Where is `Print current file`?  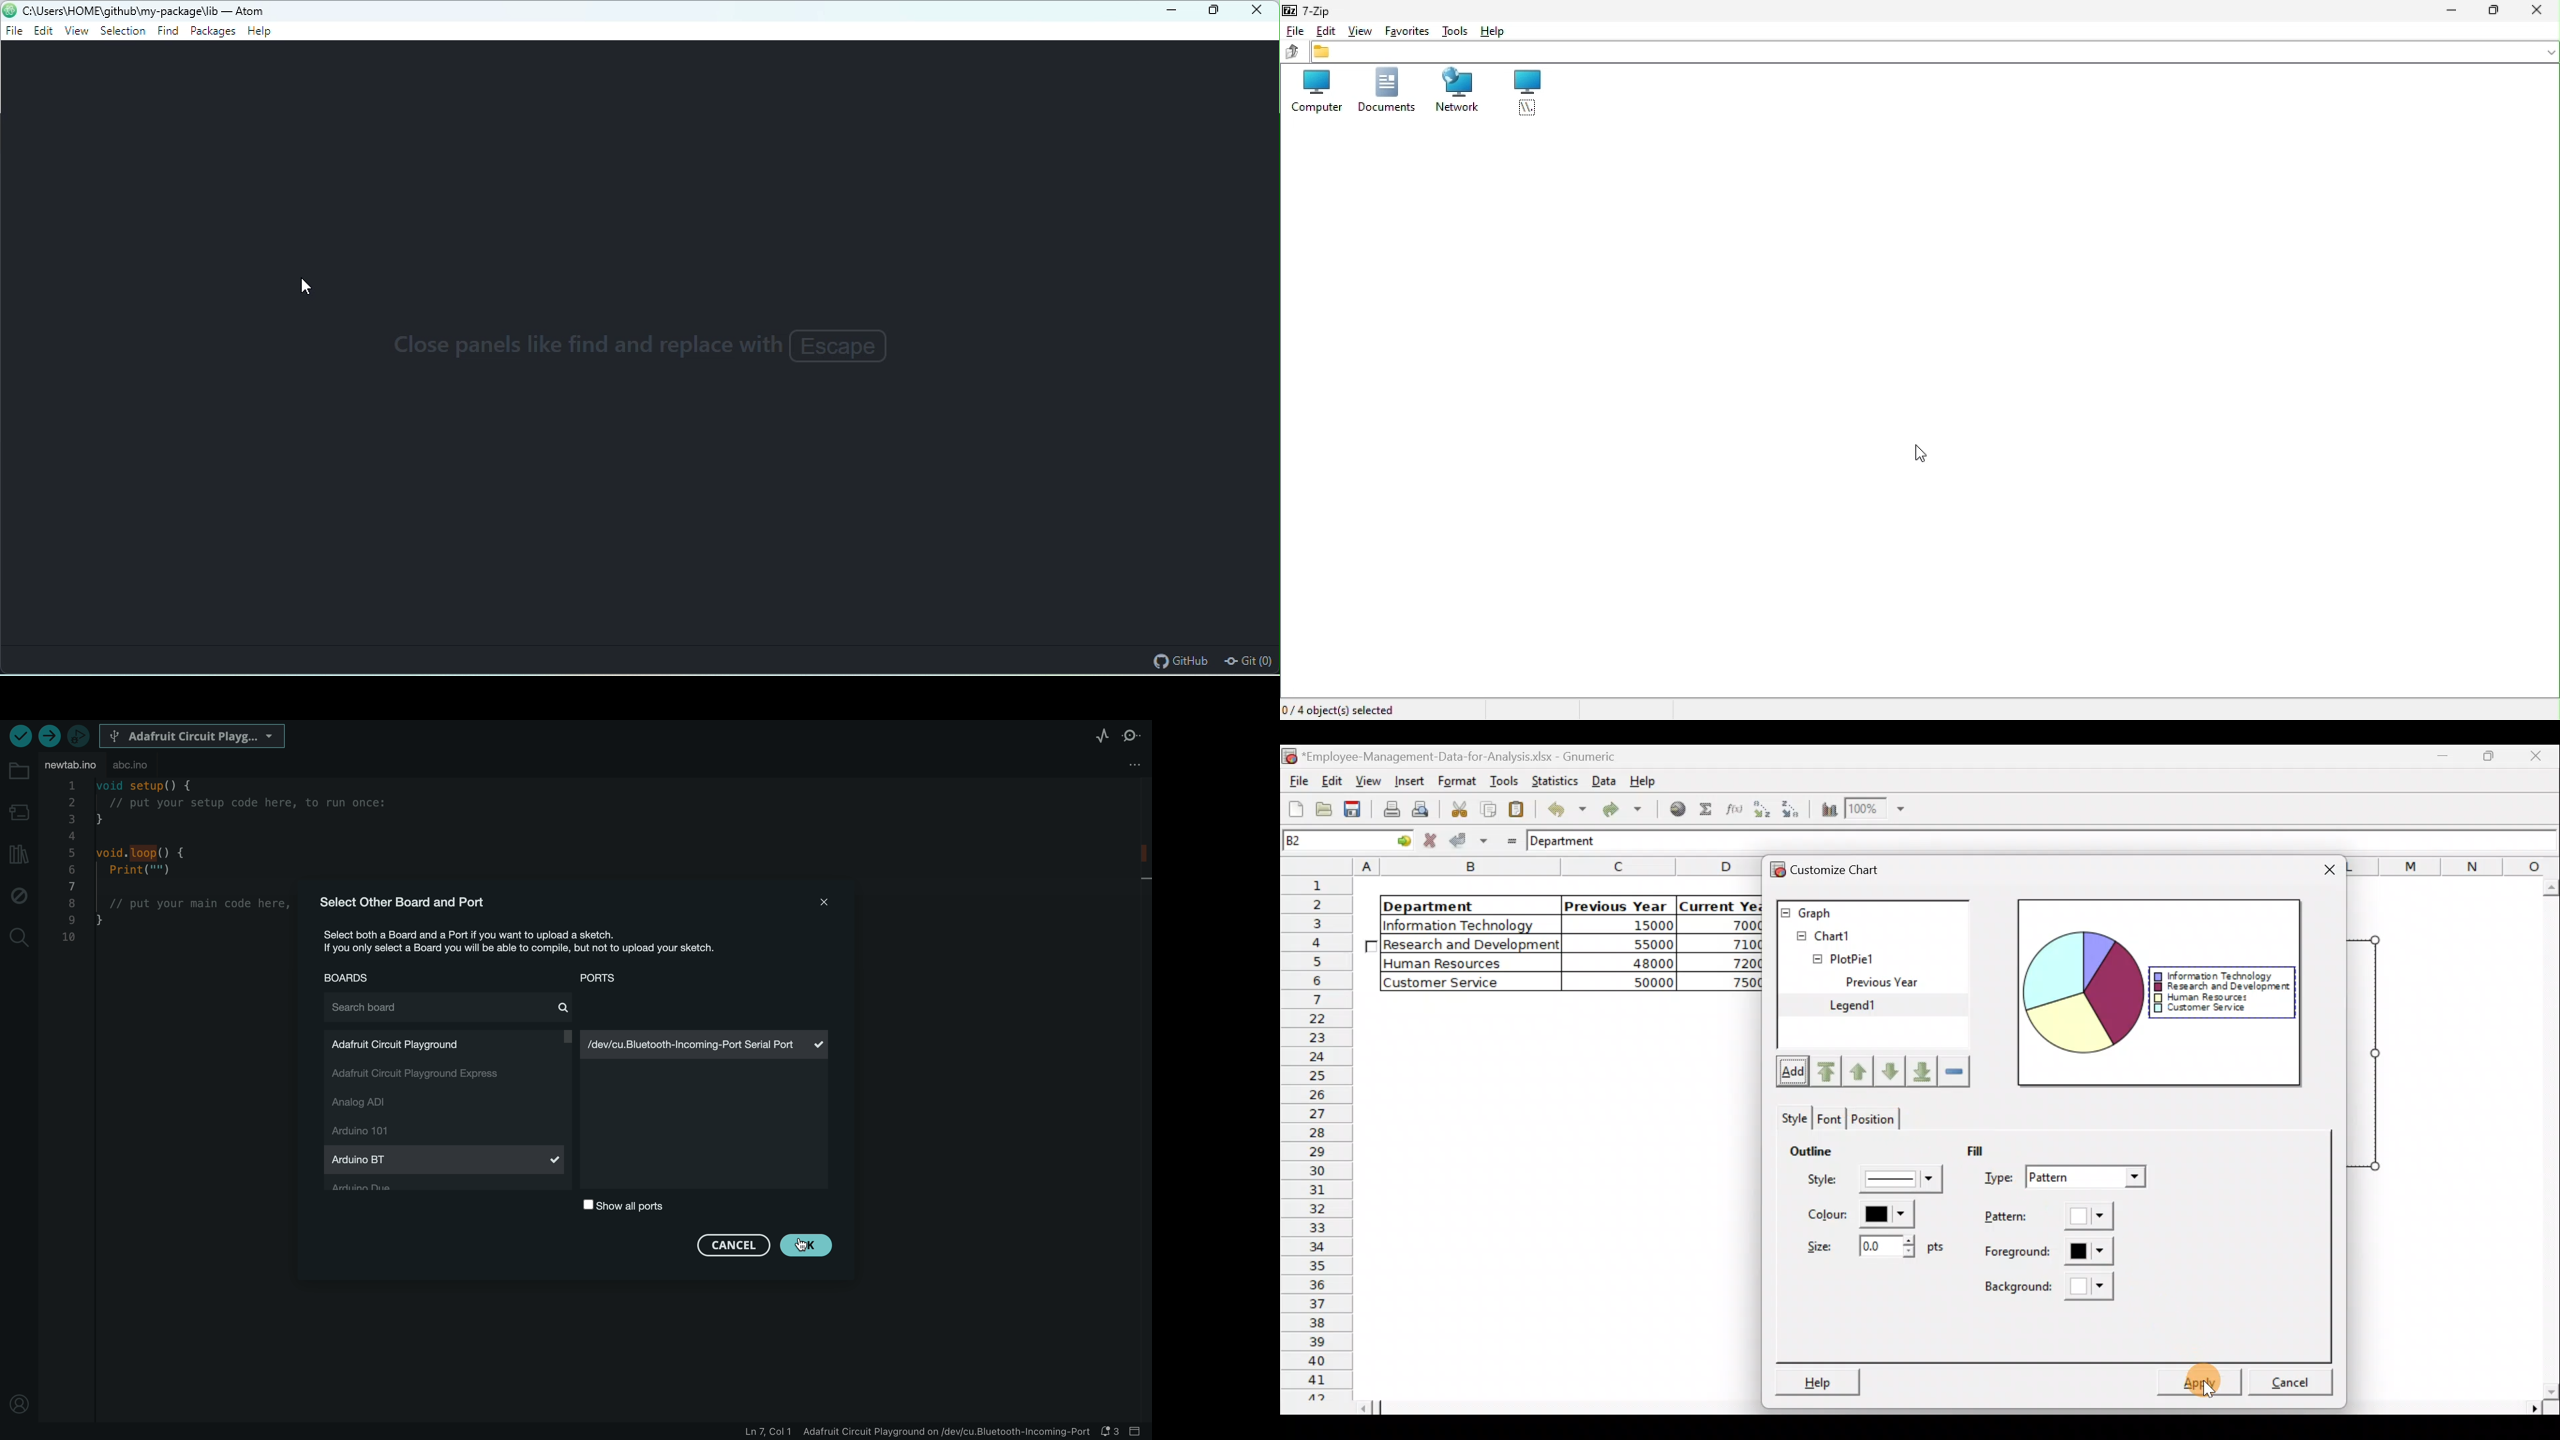 Print current file is located at coordinates (1389, 811).